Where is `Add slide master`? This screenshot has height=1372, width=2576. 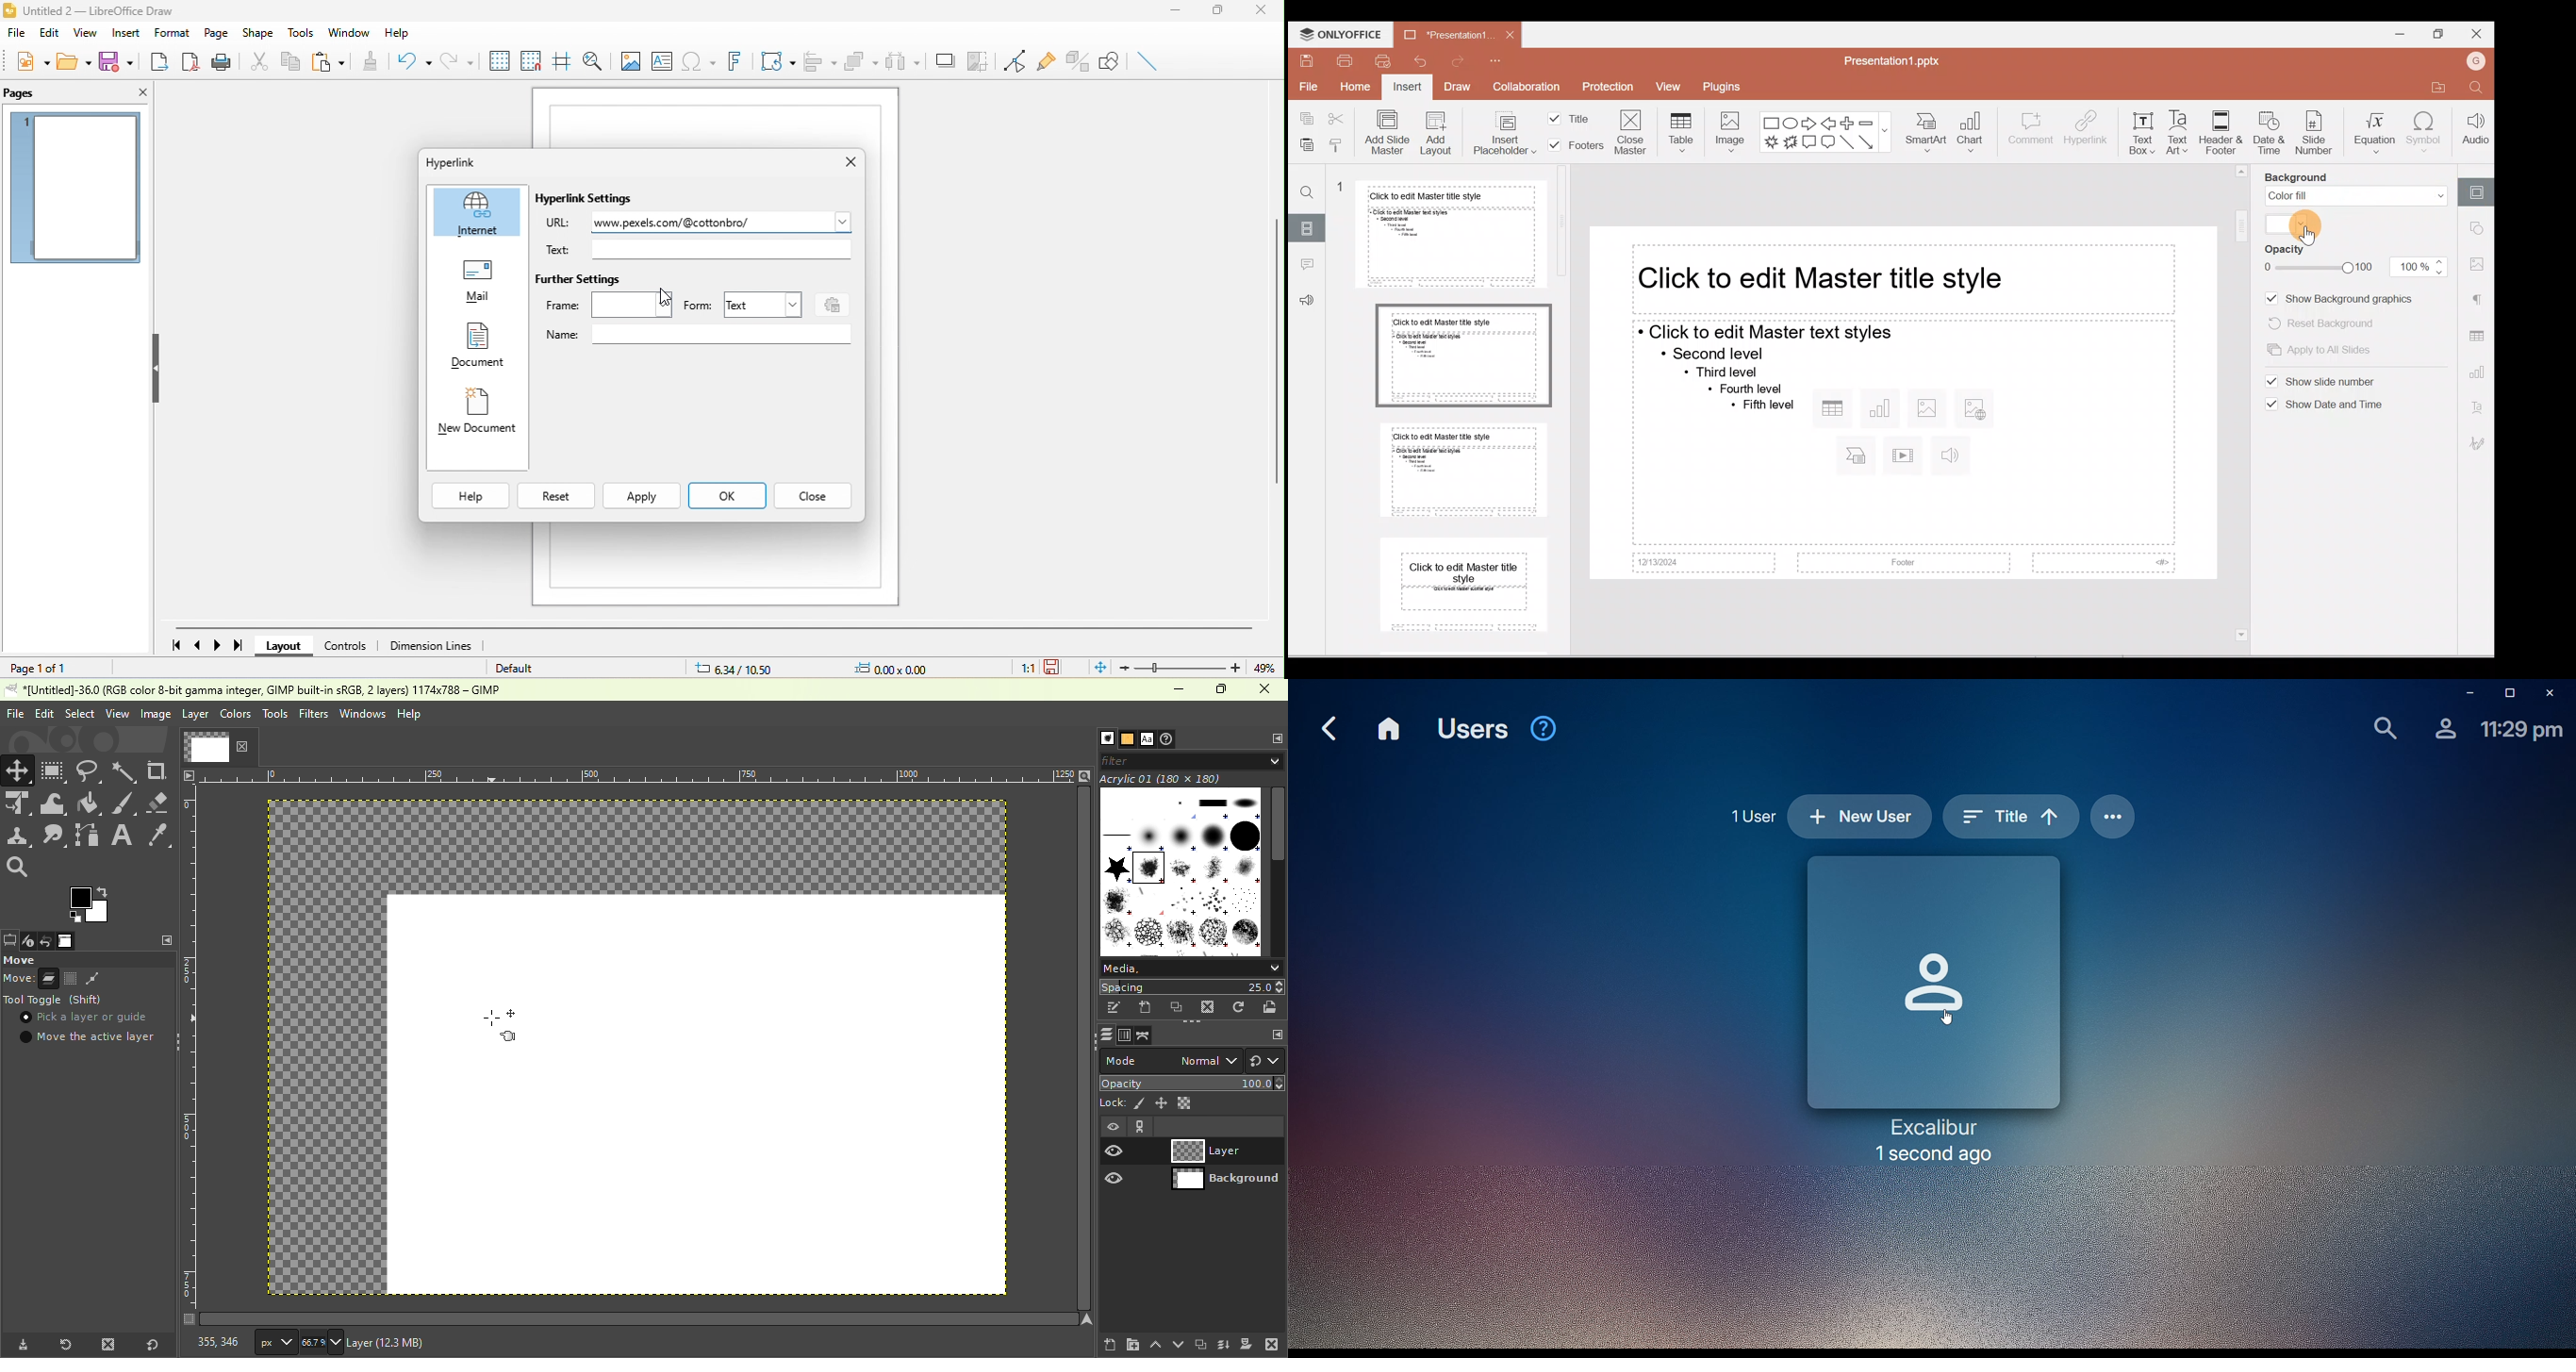 Add slide master is located at coordinates (1385, 133).